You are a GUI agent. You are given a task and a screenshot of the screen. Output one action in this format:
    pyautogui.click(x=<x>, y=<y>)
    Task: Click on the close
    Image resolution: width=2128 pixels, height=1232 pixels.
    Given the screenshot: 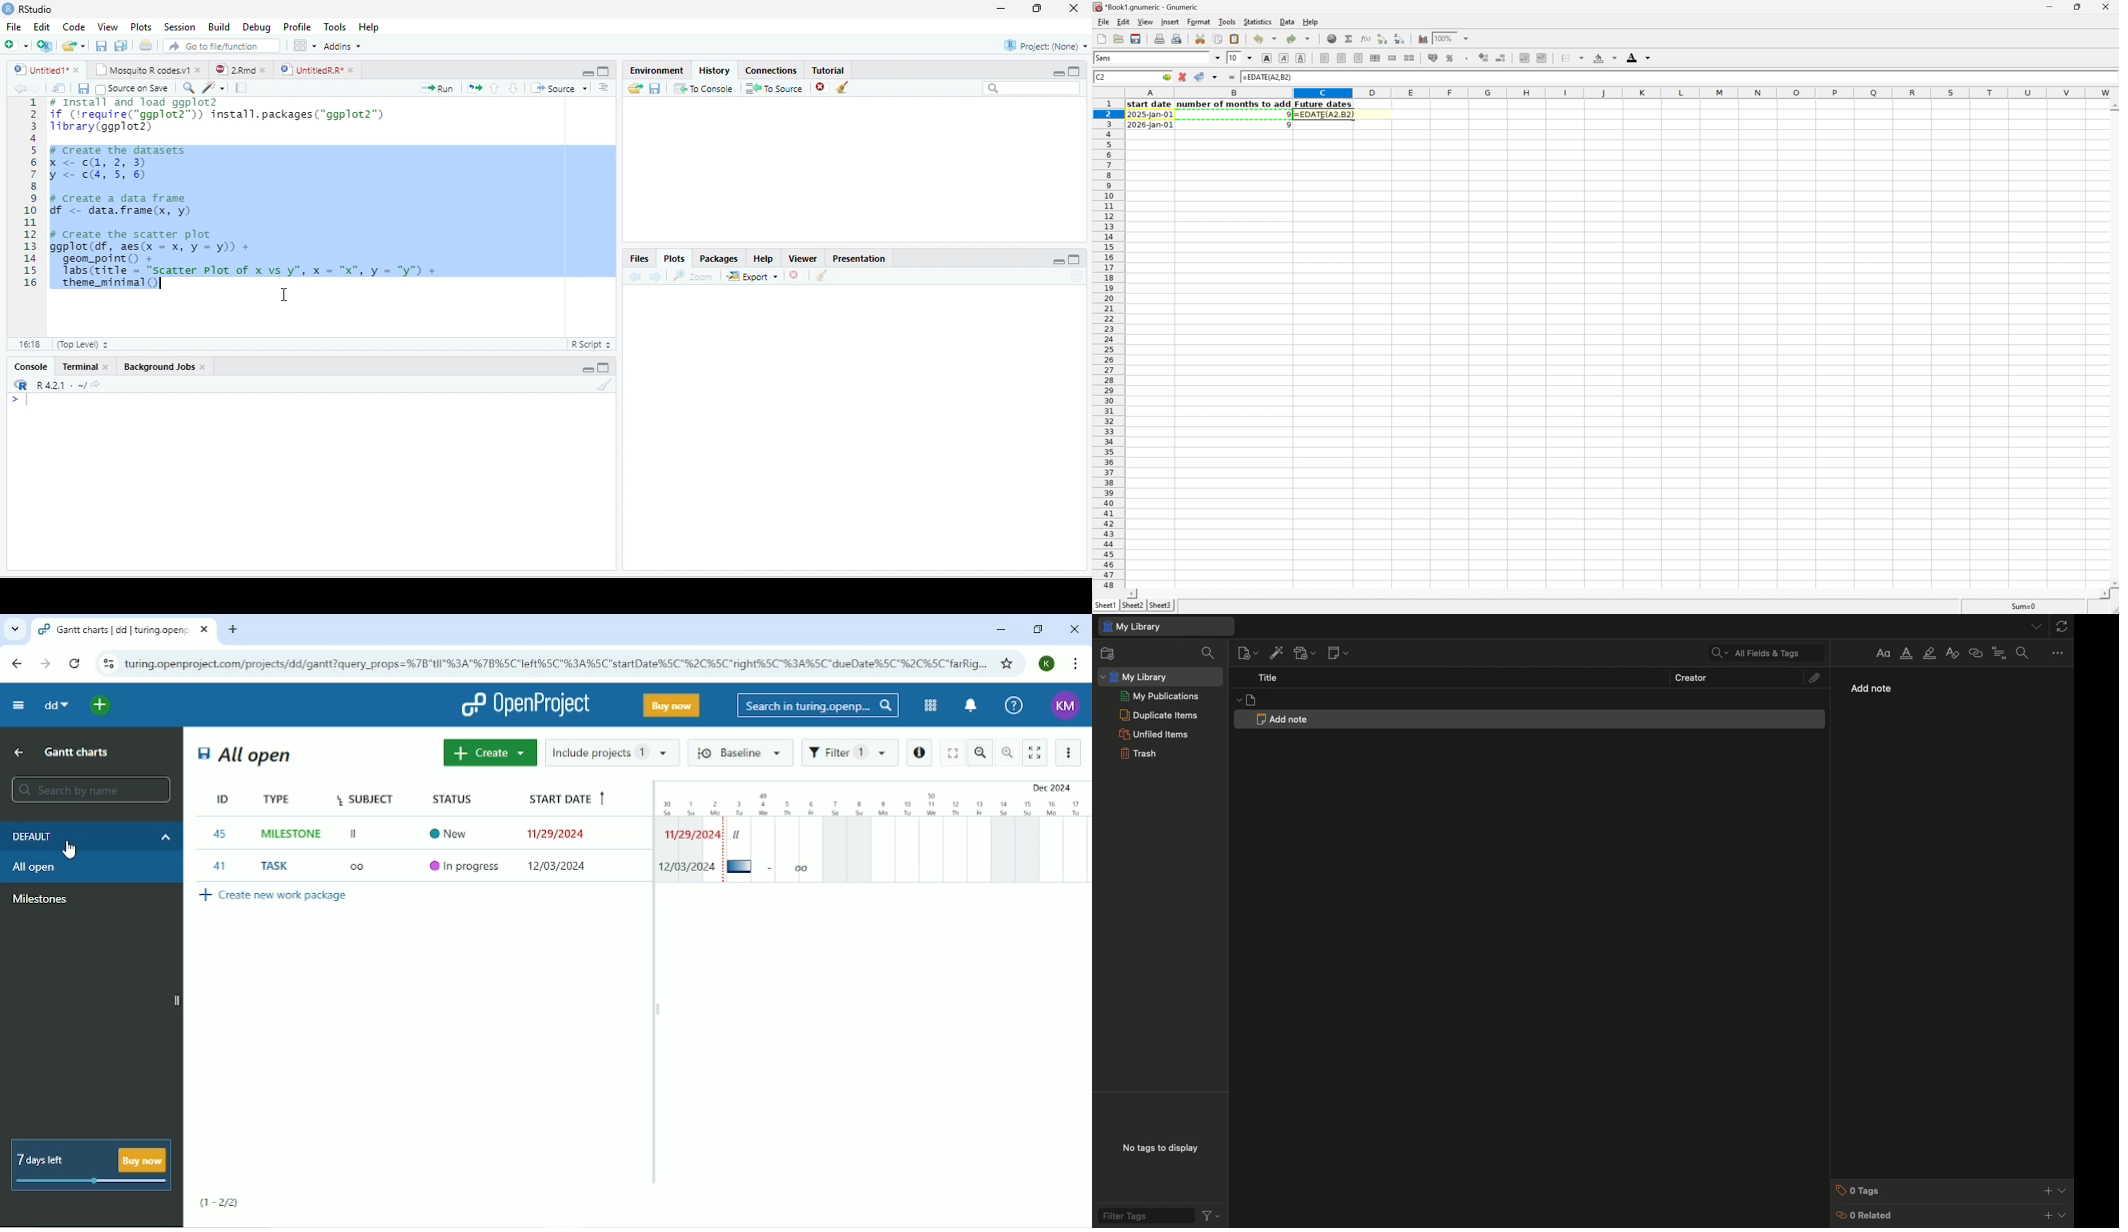 What is the action you would take?
    pyautogui.click(x=197, y=70)
    